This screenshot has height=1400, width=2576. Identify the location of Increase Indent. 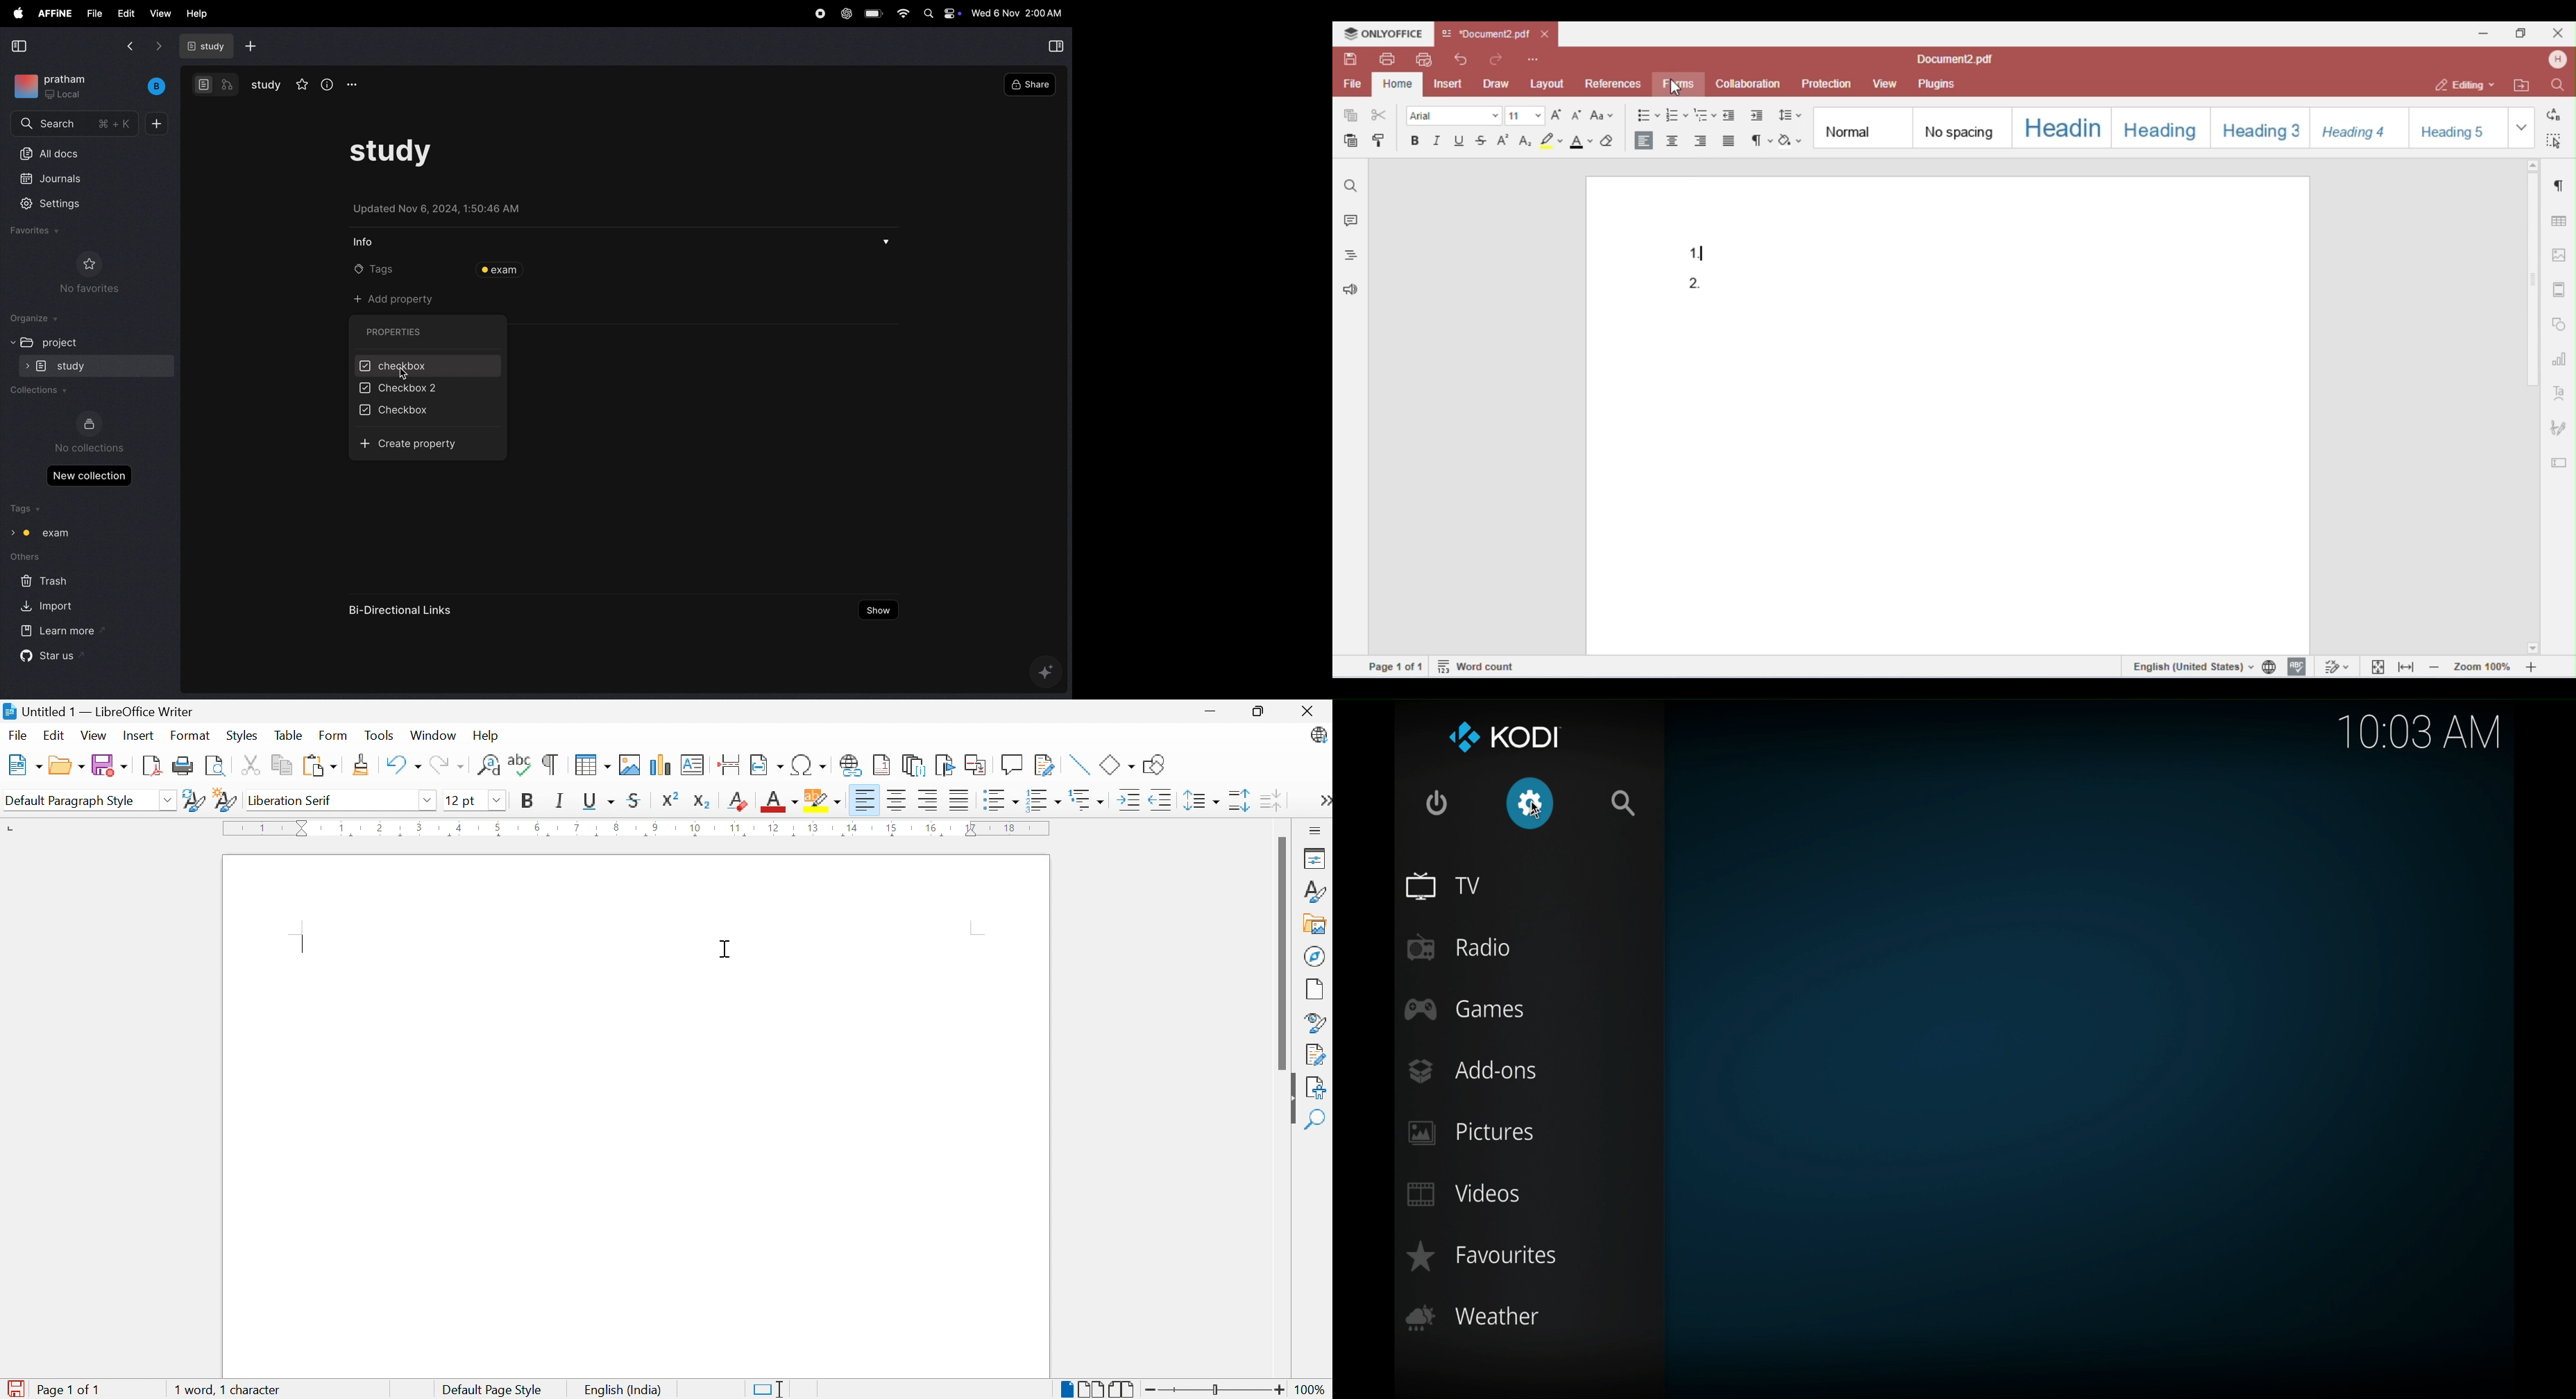
(1129, 800).